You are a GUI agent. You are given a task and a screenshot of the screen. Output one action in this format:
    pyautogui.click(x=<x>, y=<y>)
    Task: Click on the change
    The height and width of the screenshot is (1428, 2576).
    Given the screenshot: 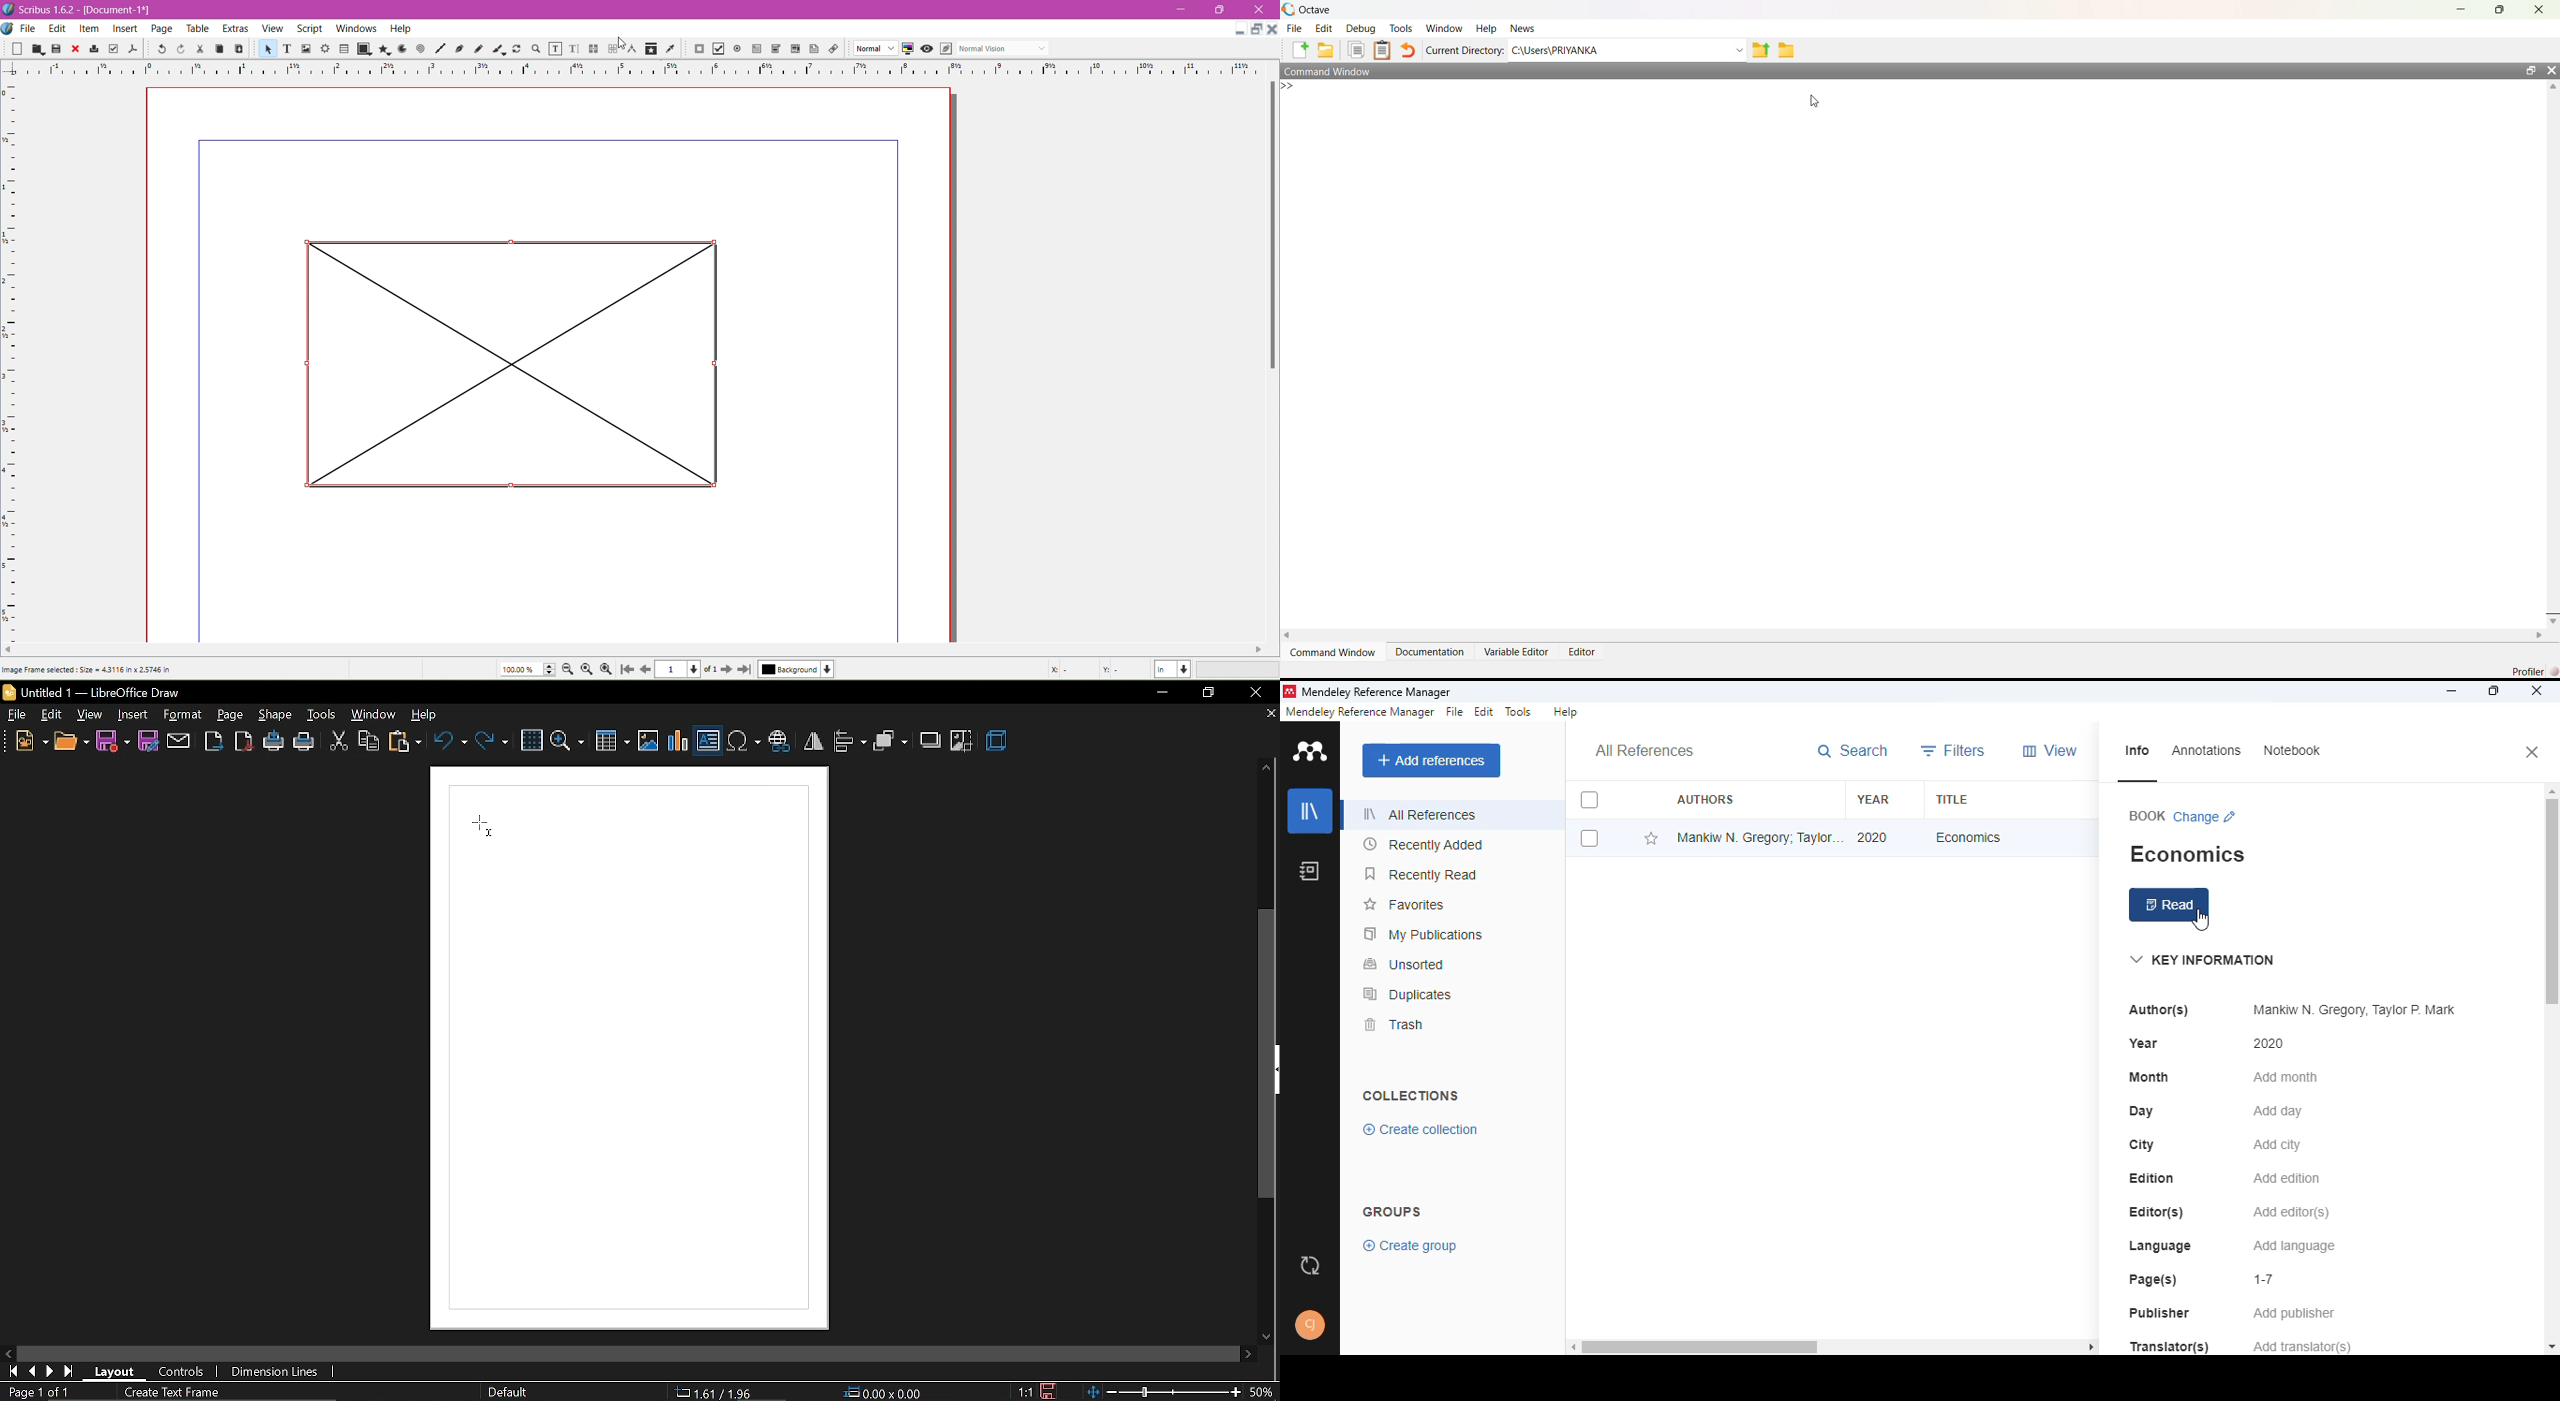 What is the action you would take?
    pyautogui.click(x=2206, y=818)
    